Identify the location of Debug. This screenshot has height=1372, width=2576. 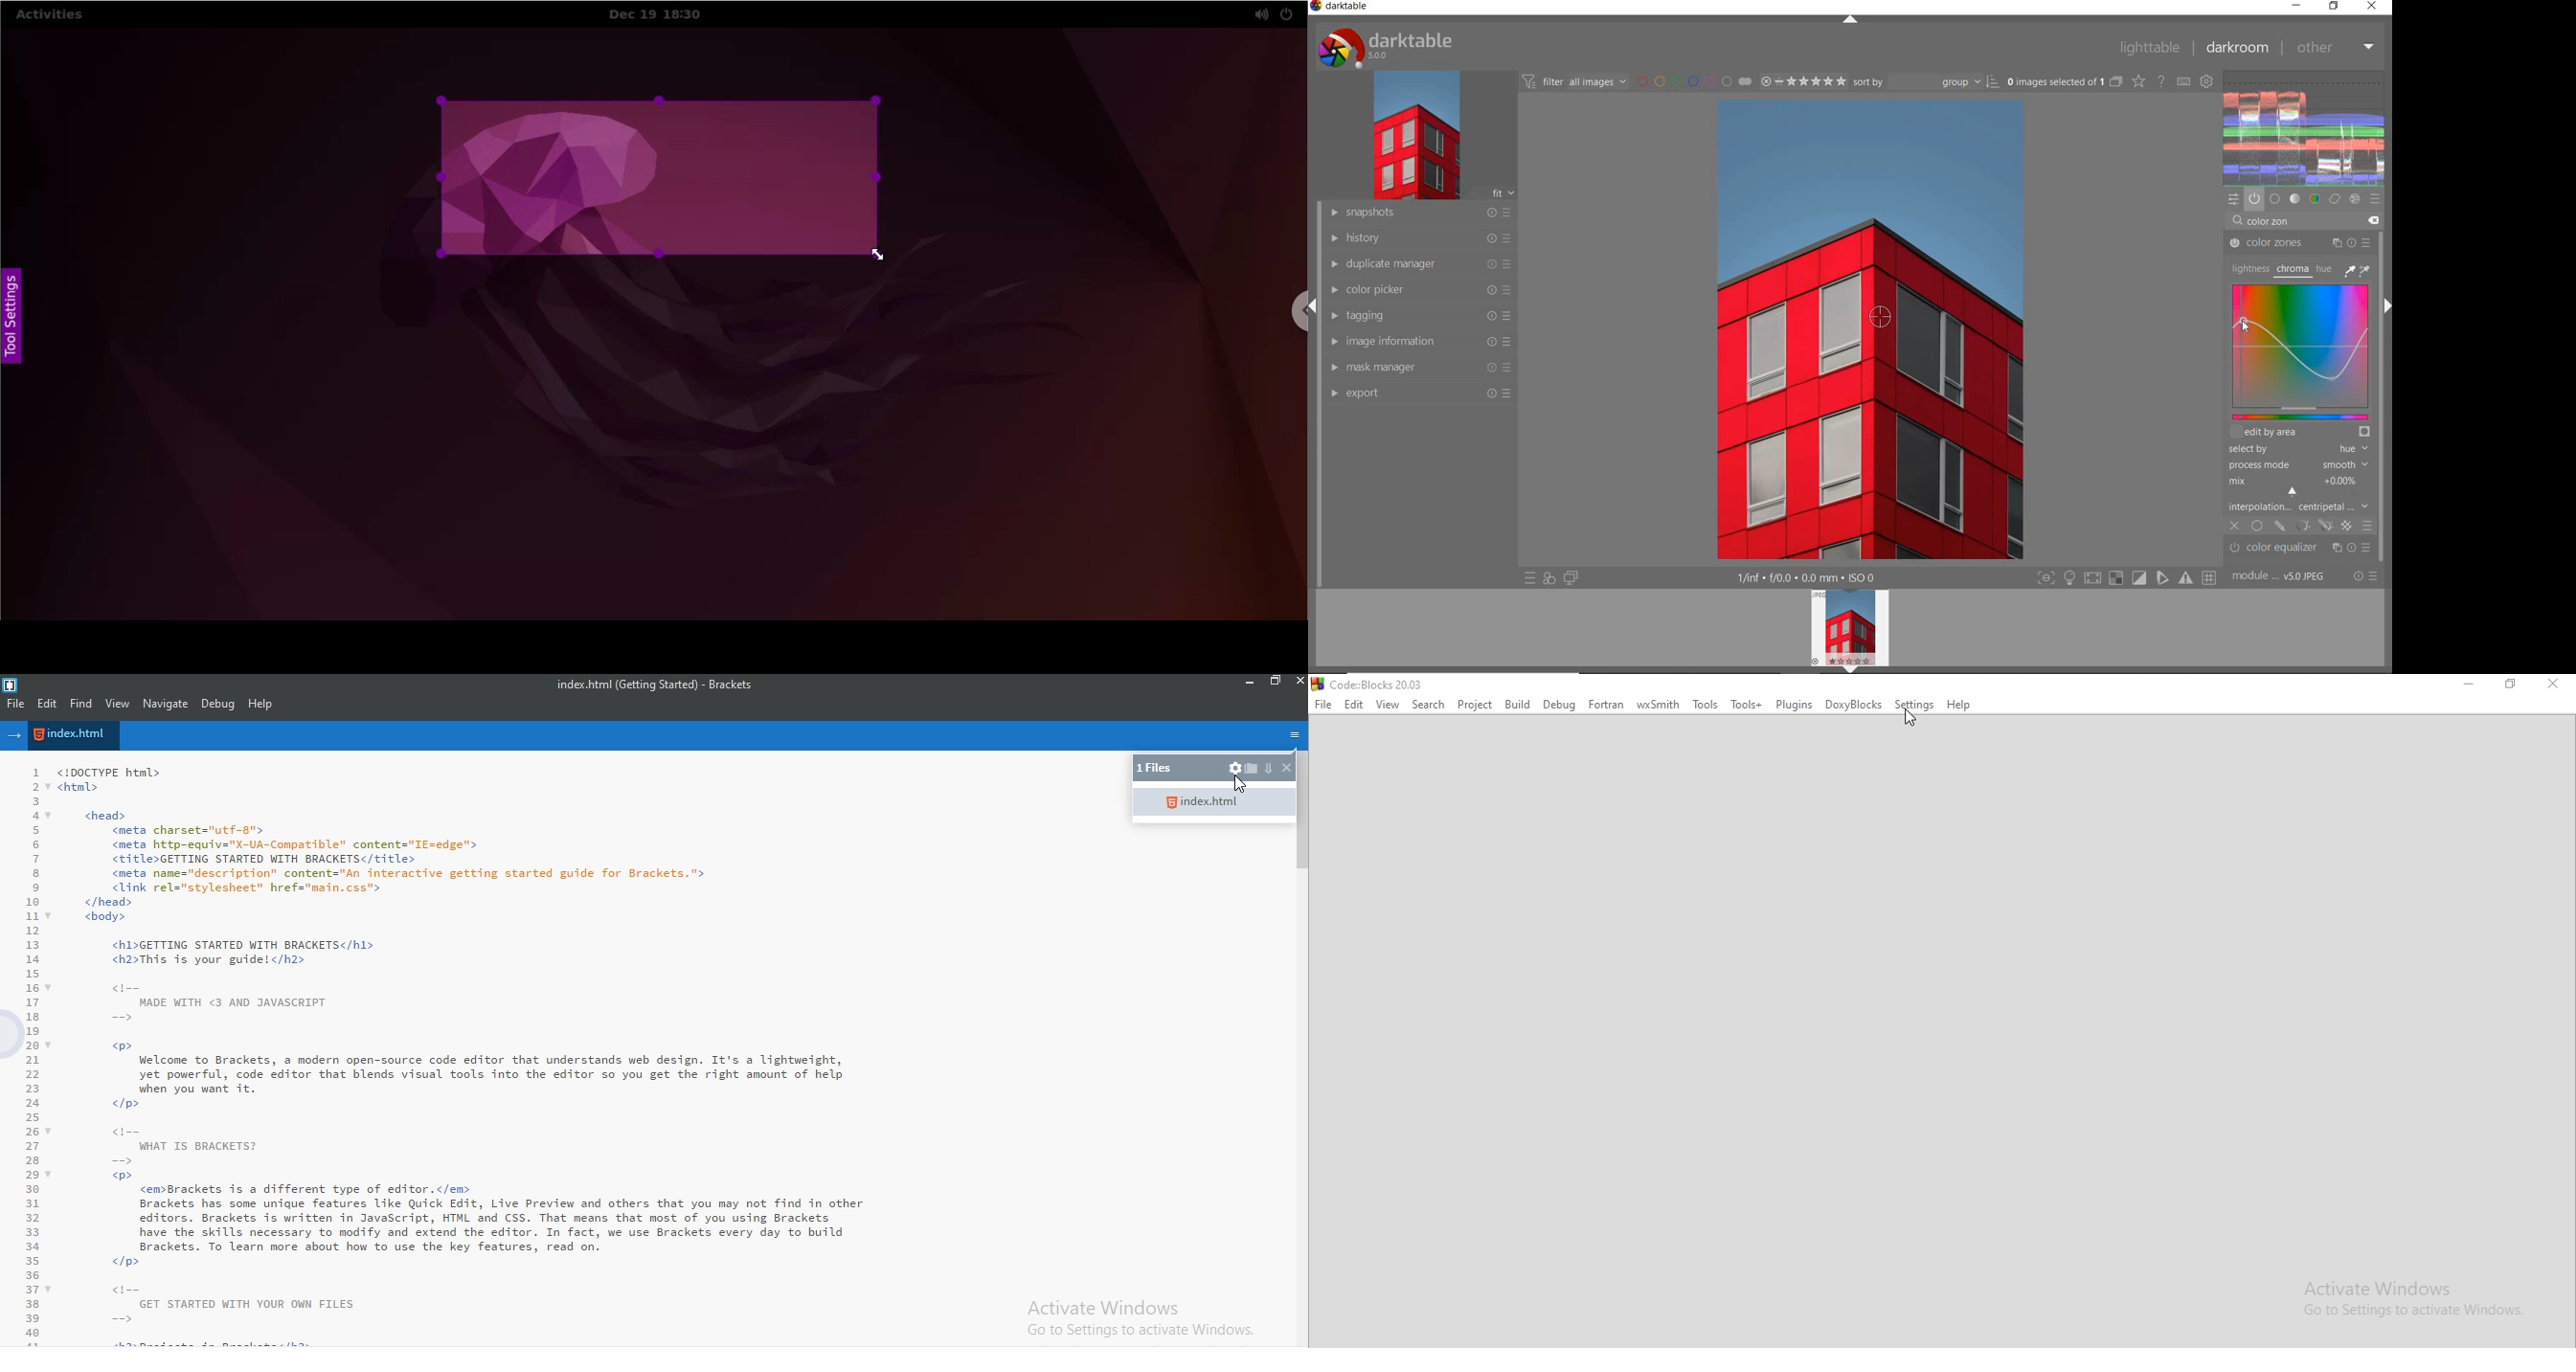
(219, 704).